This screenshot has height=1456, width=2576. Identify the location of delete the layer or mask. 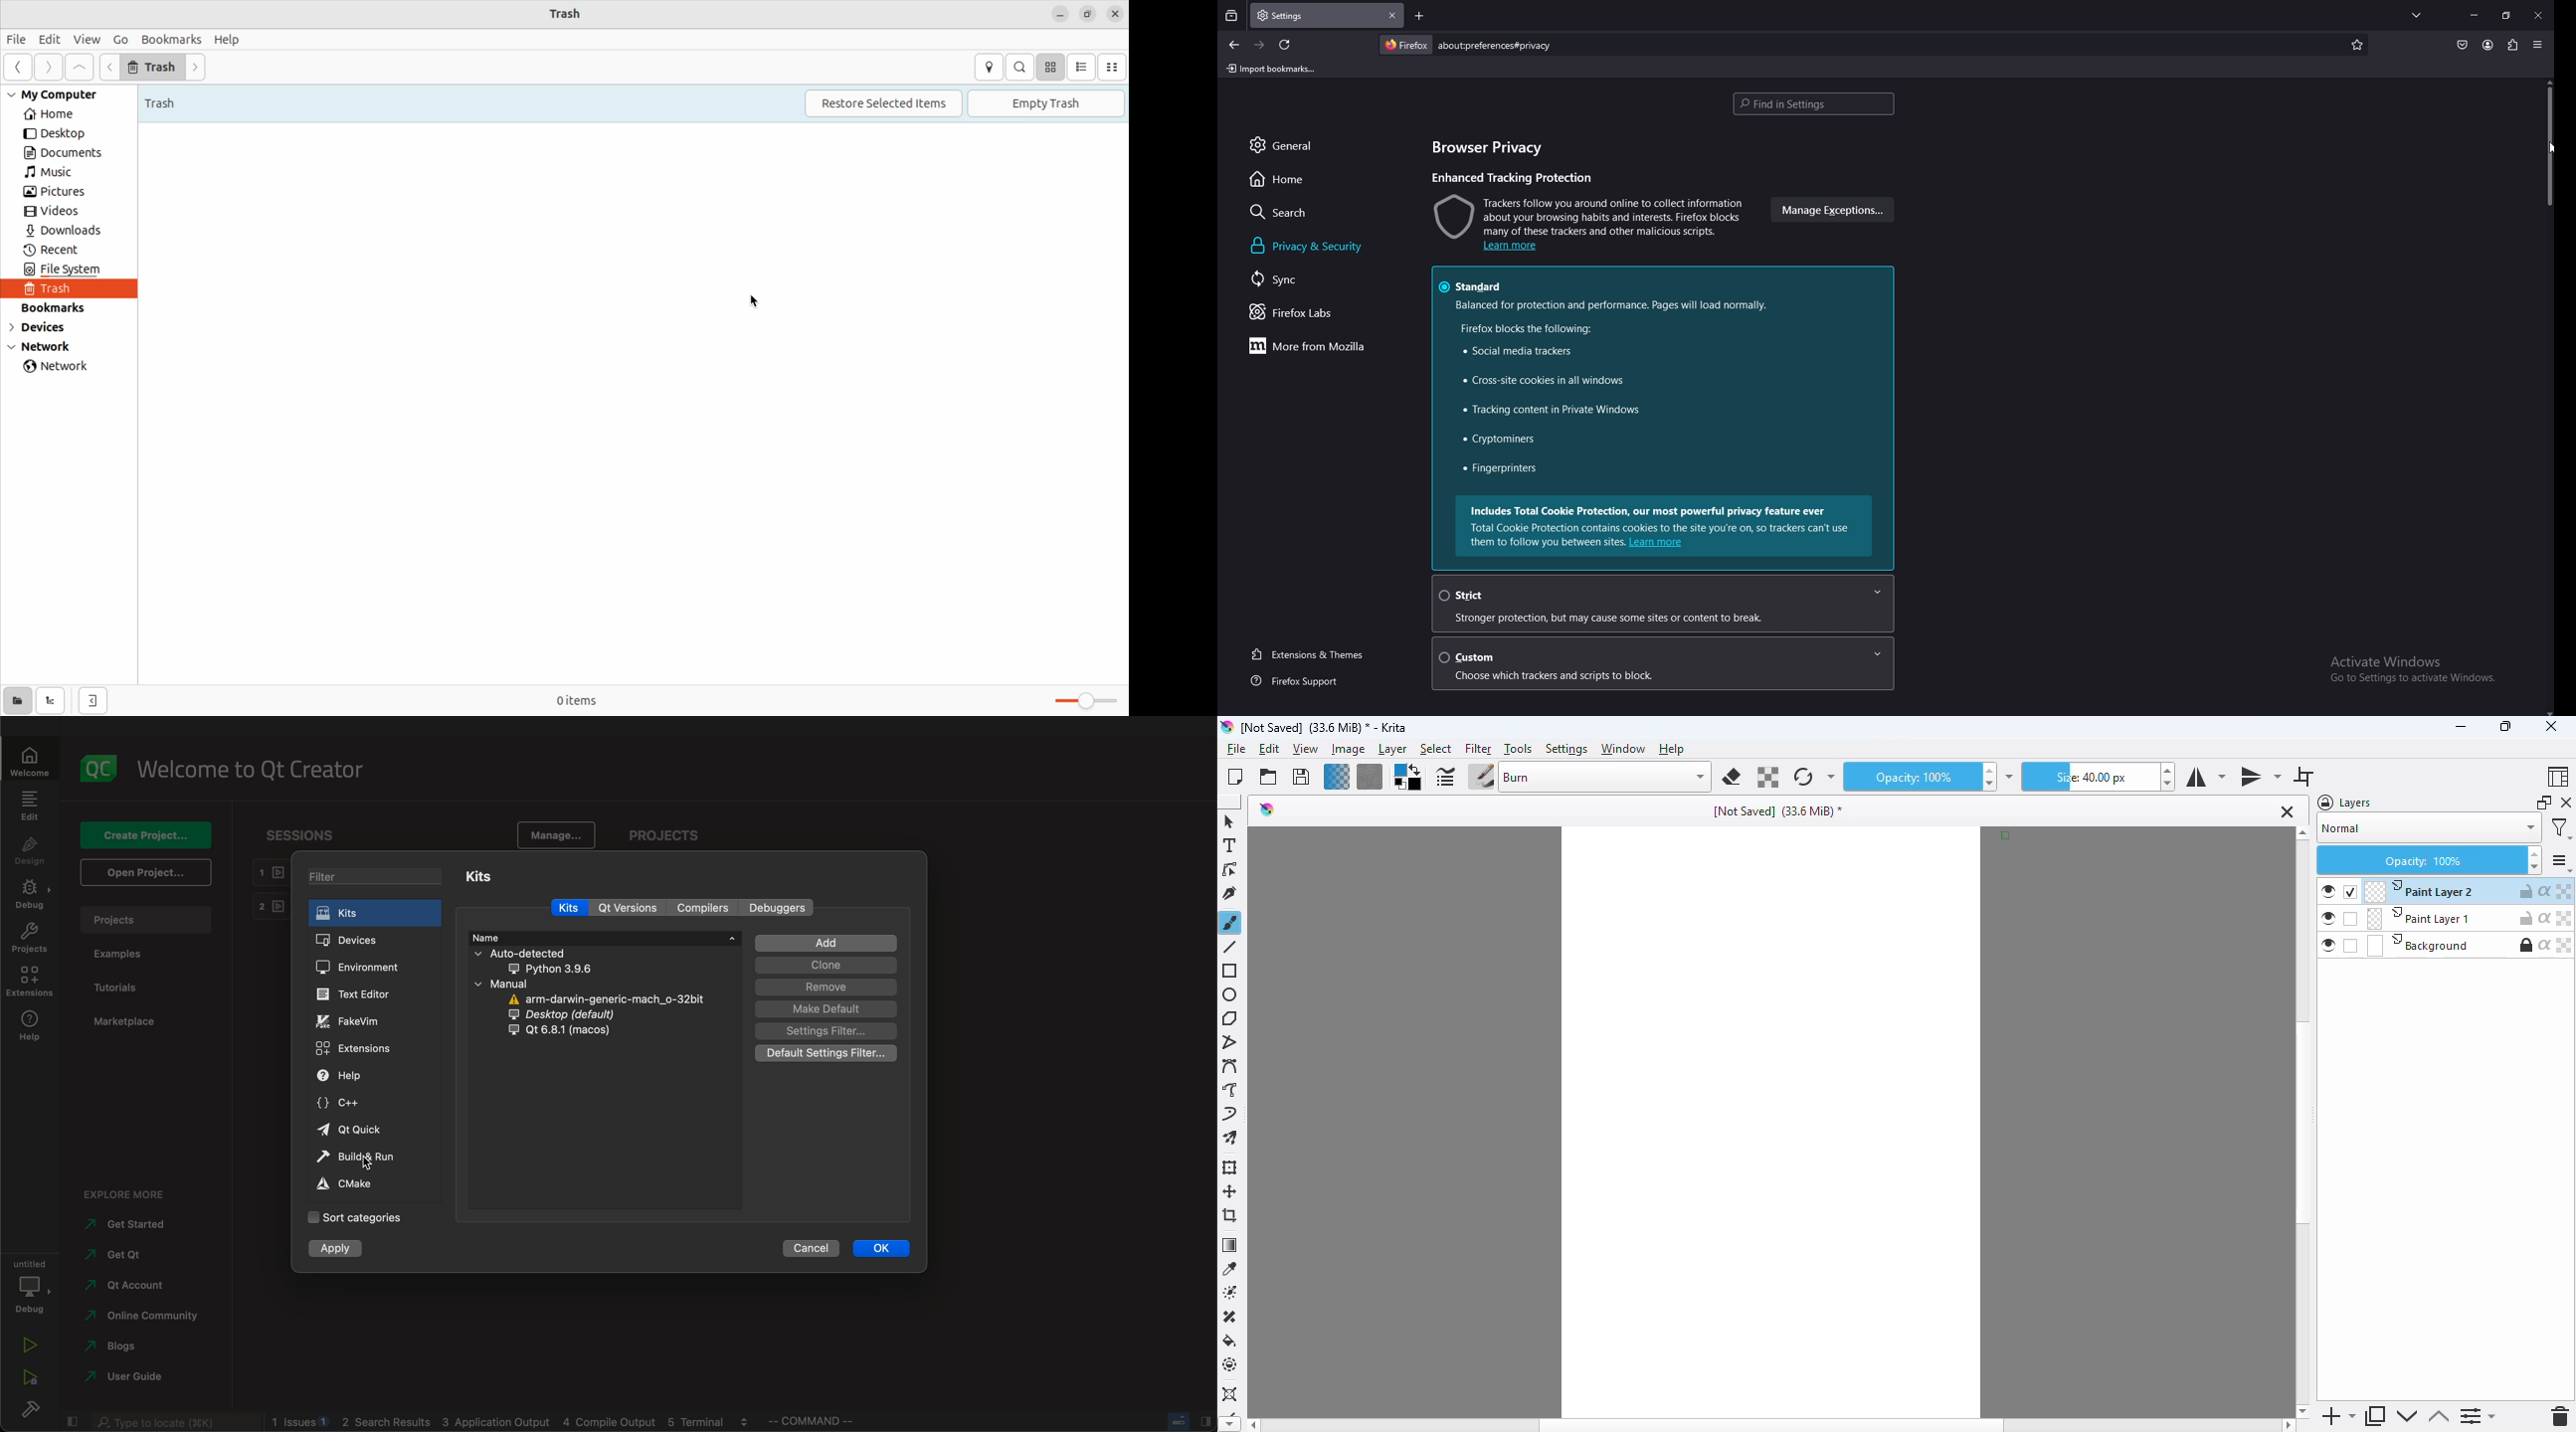
(2561, 1416).